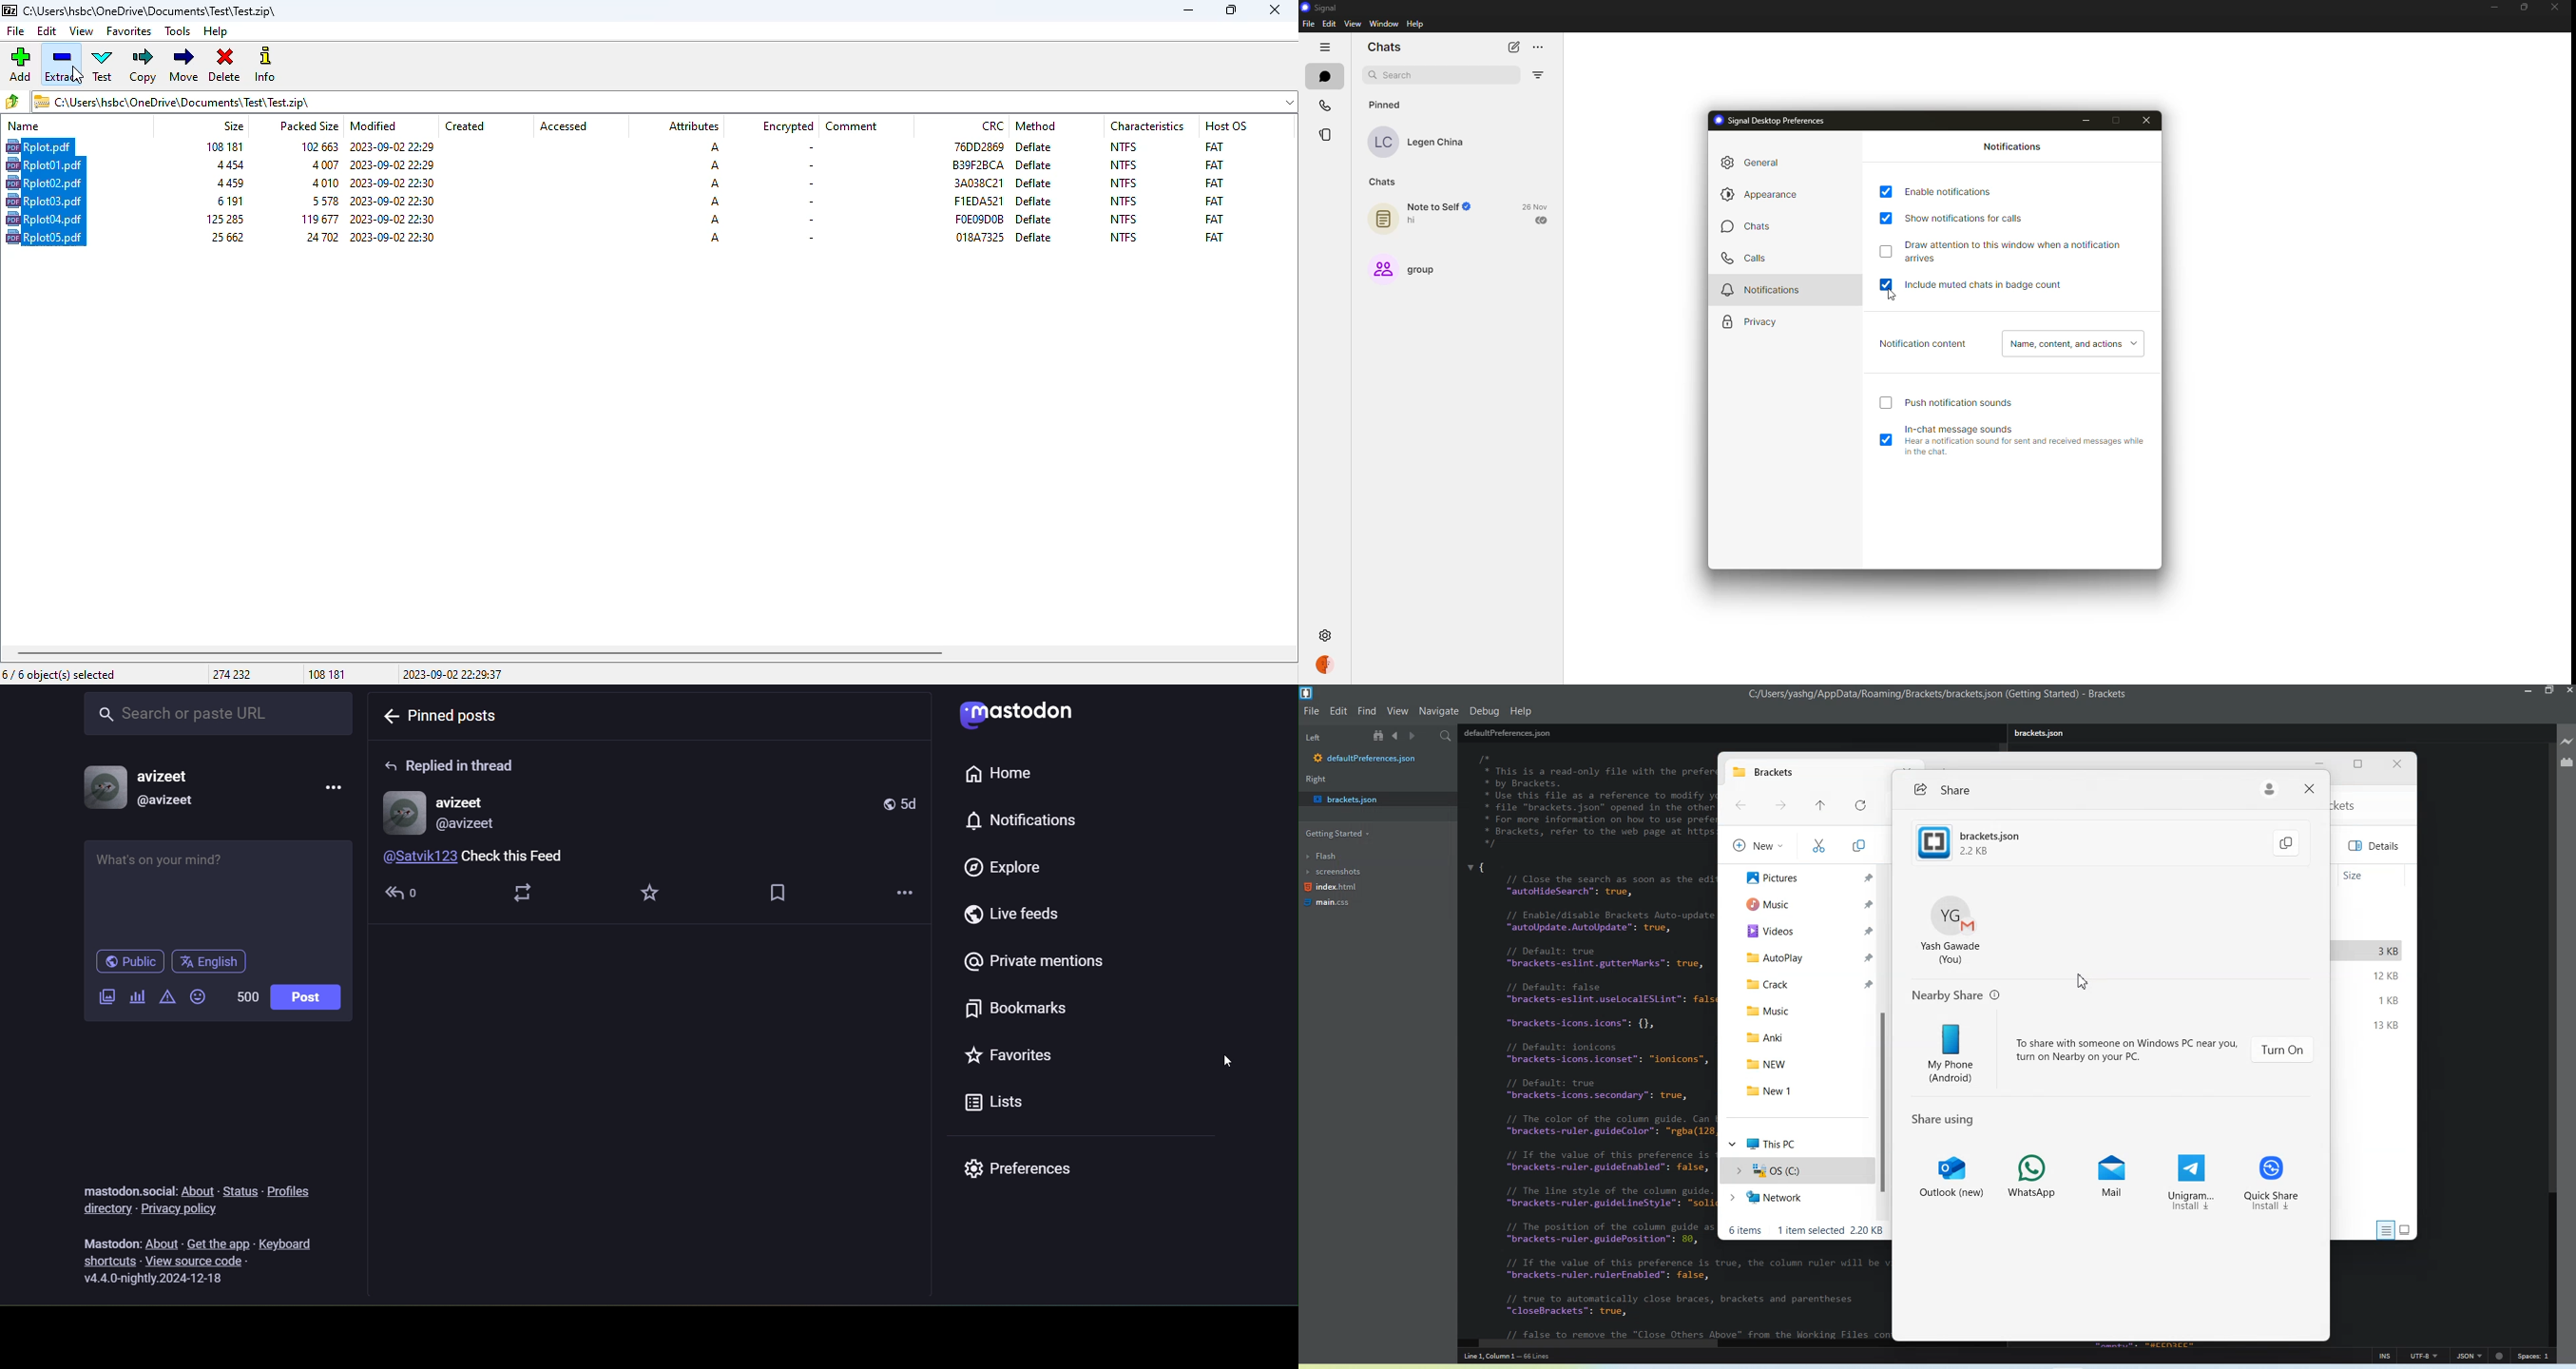  I want to click on Videos, so click(1805, 930).